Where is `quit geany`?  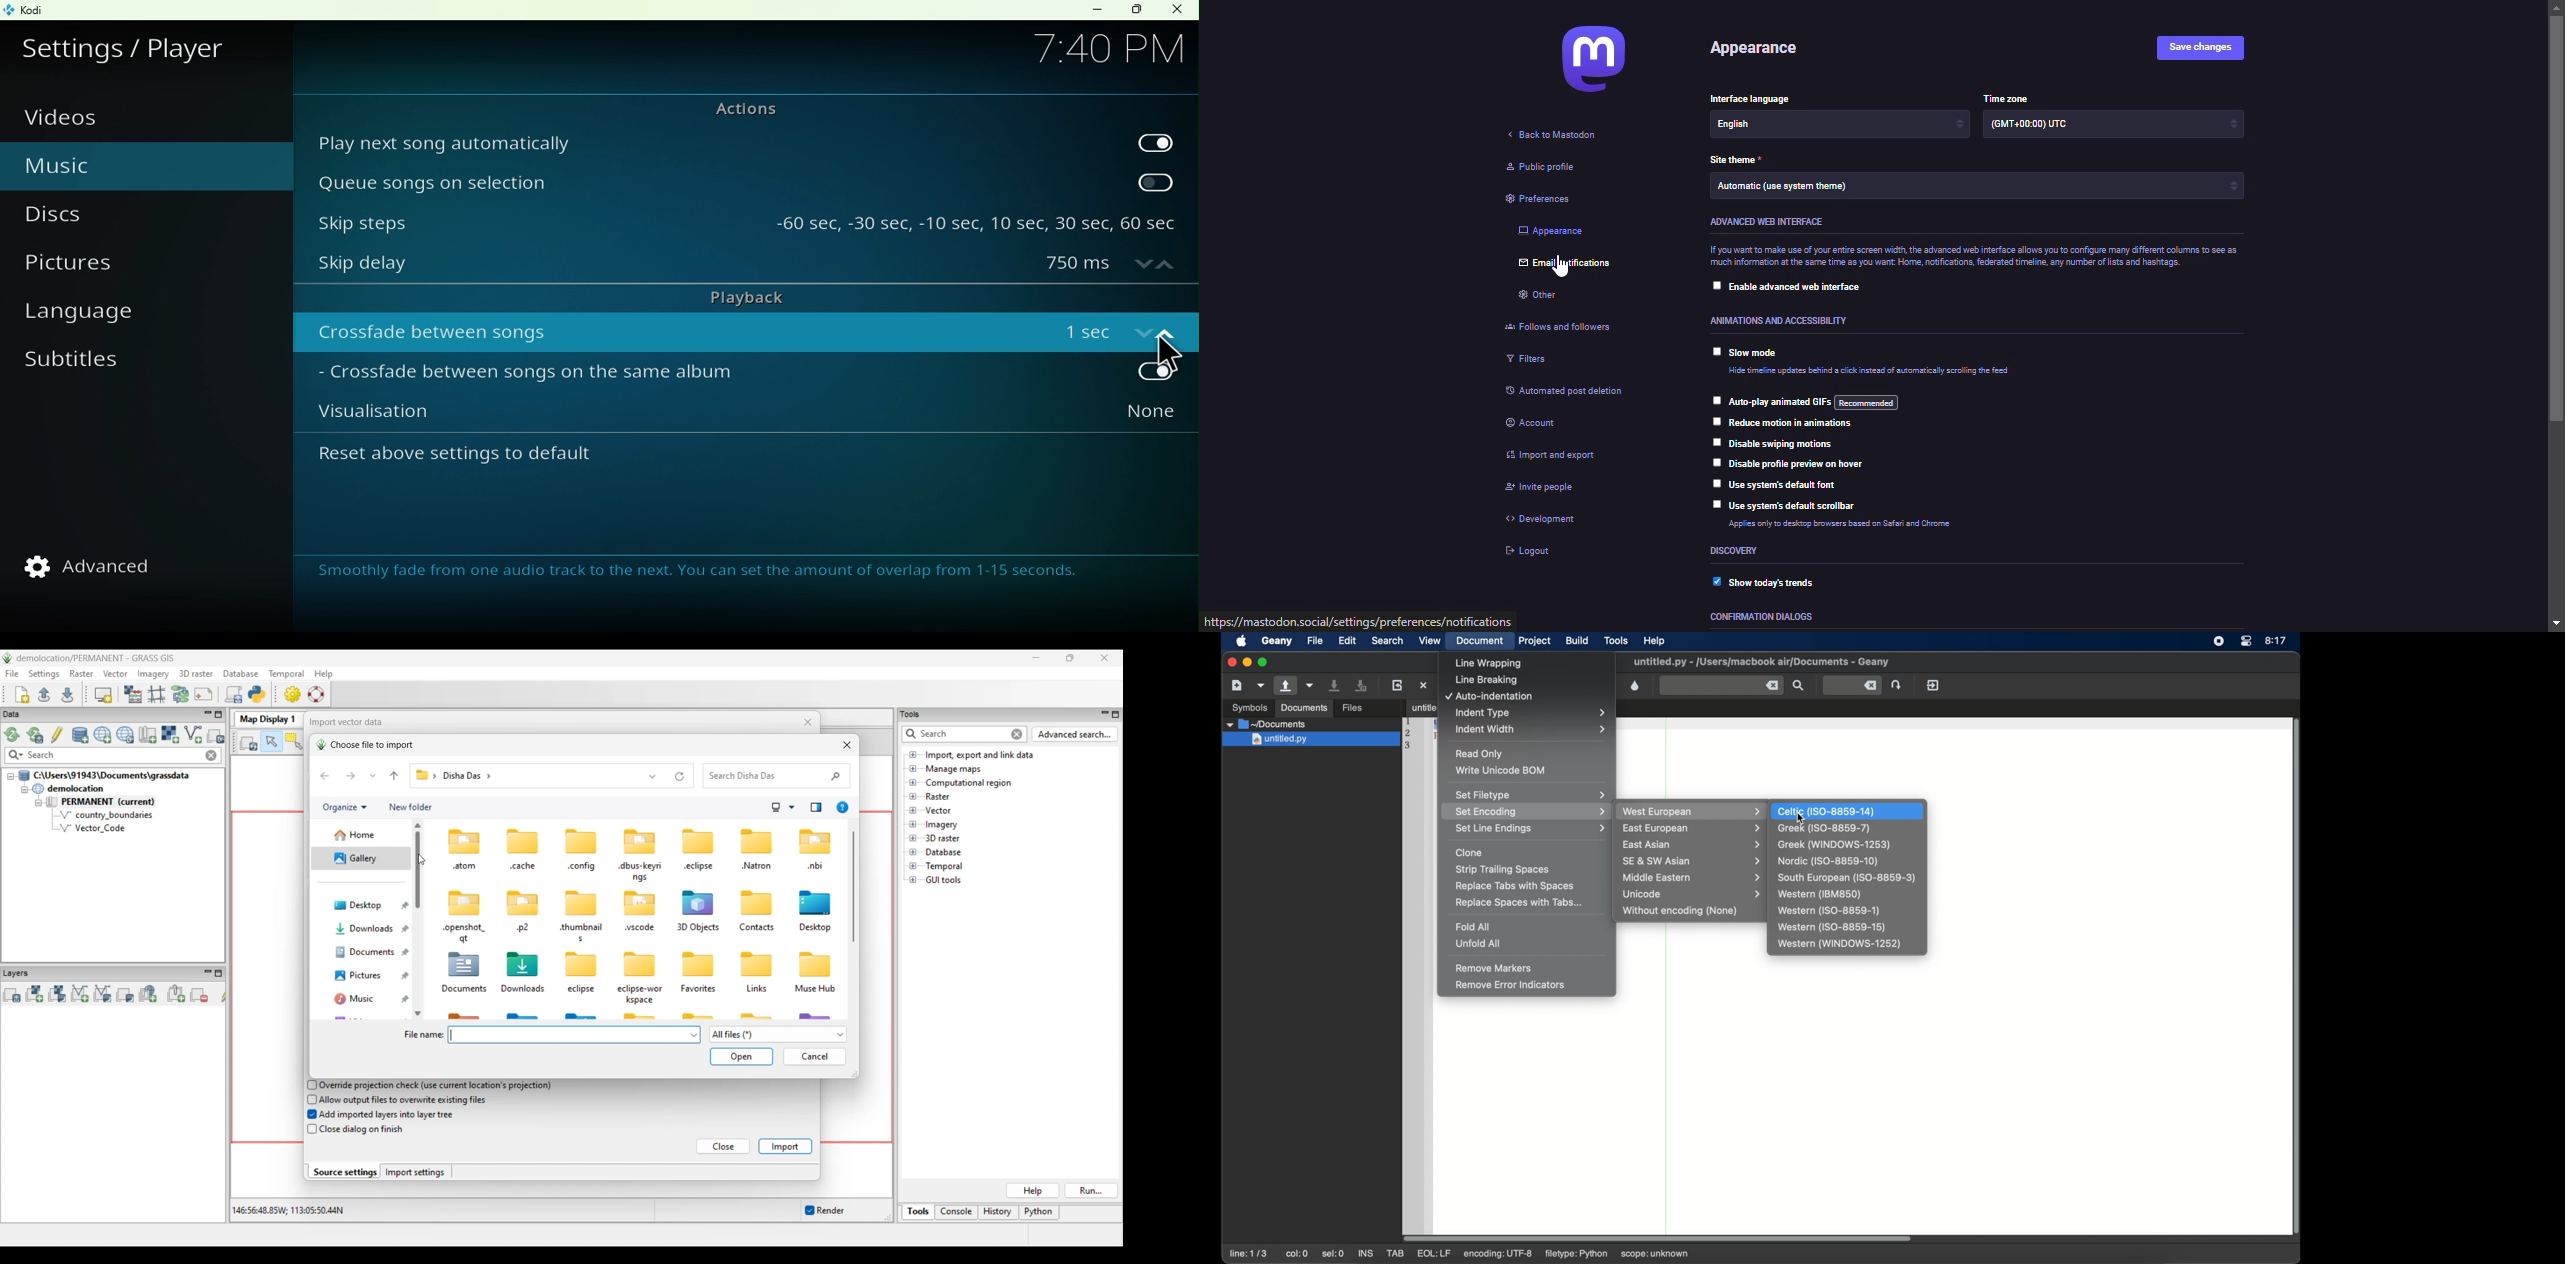
quit geany is located at coordinates (1933, 685).